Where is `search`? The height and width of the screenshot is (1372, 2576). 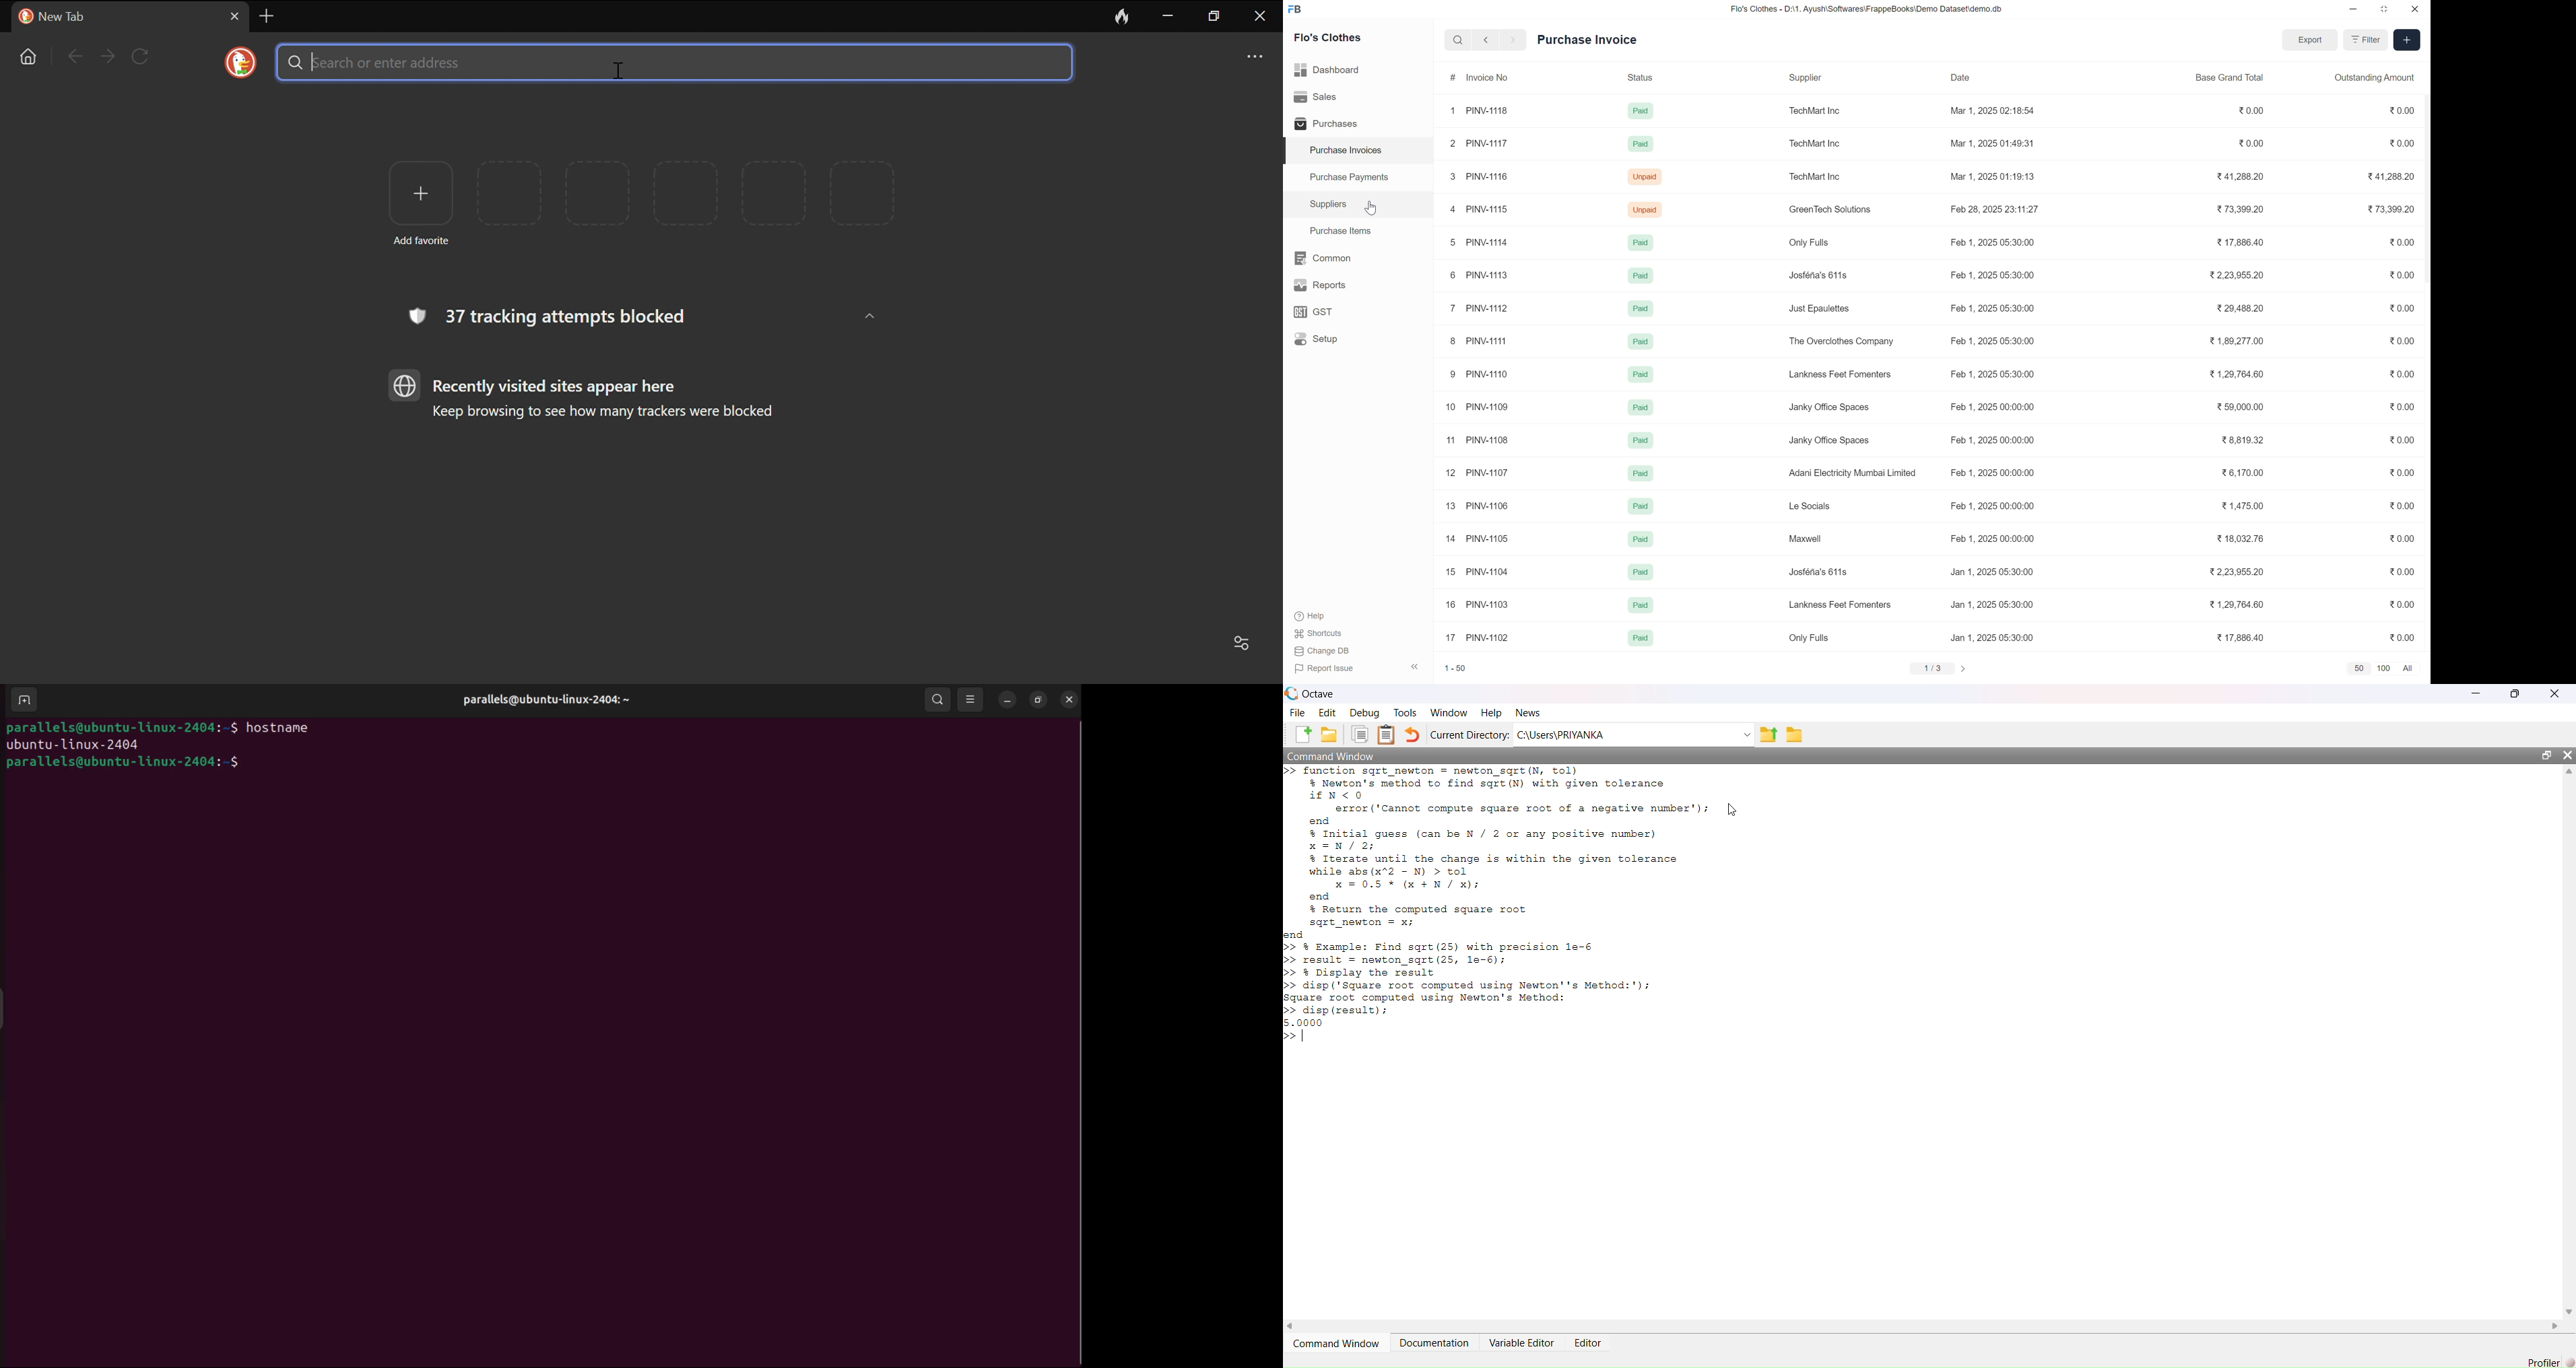
search is located at coordinates (1454, 39).